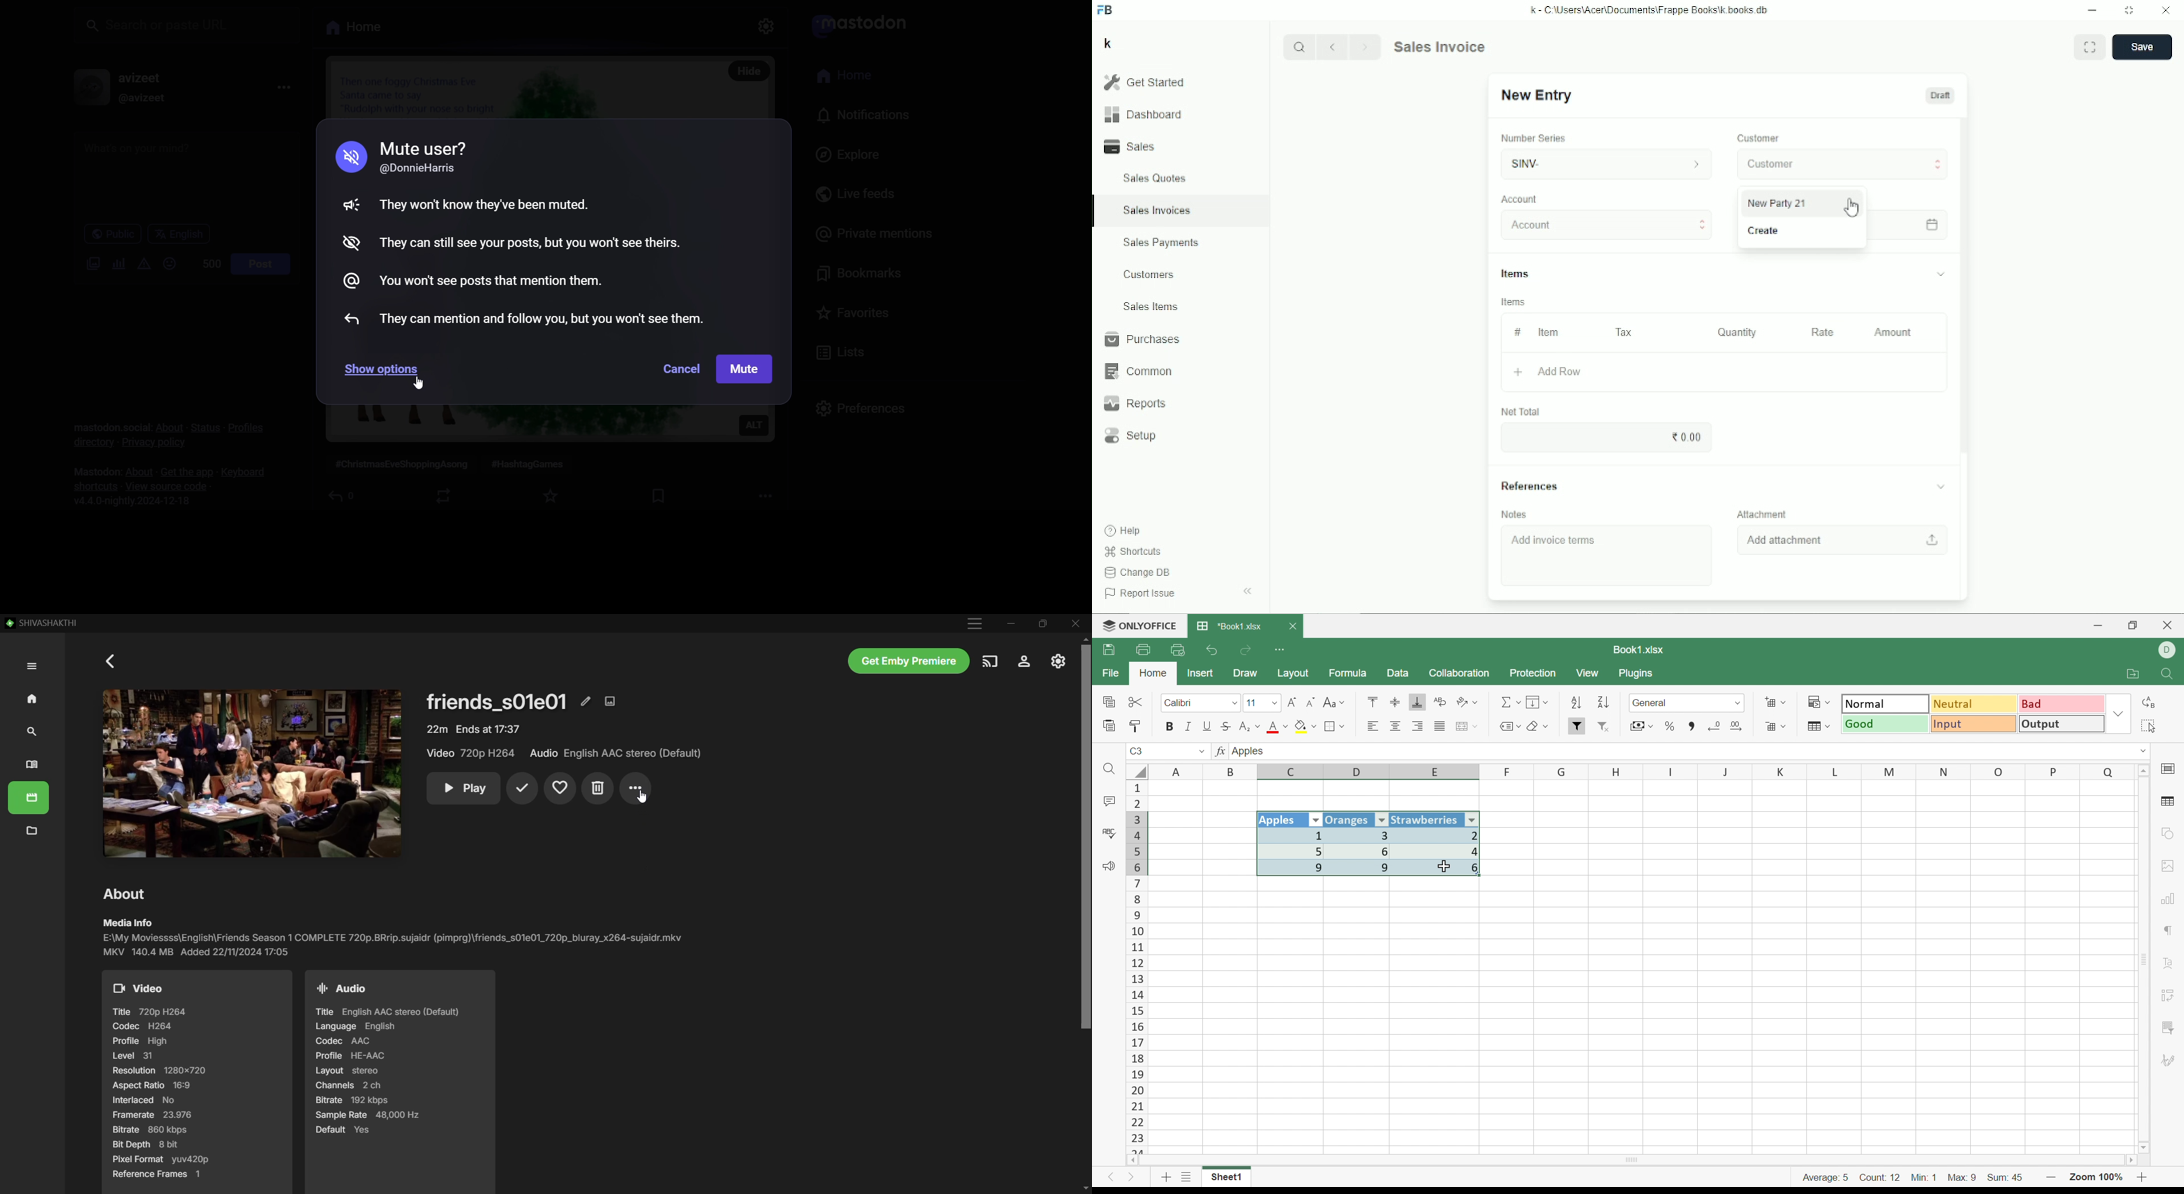  Describe the element at coordinates (1878, 1176) in the screenshot. I see `Count: 12` at that location.